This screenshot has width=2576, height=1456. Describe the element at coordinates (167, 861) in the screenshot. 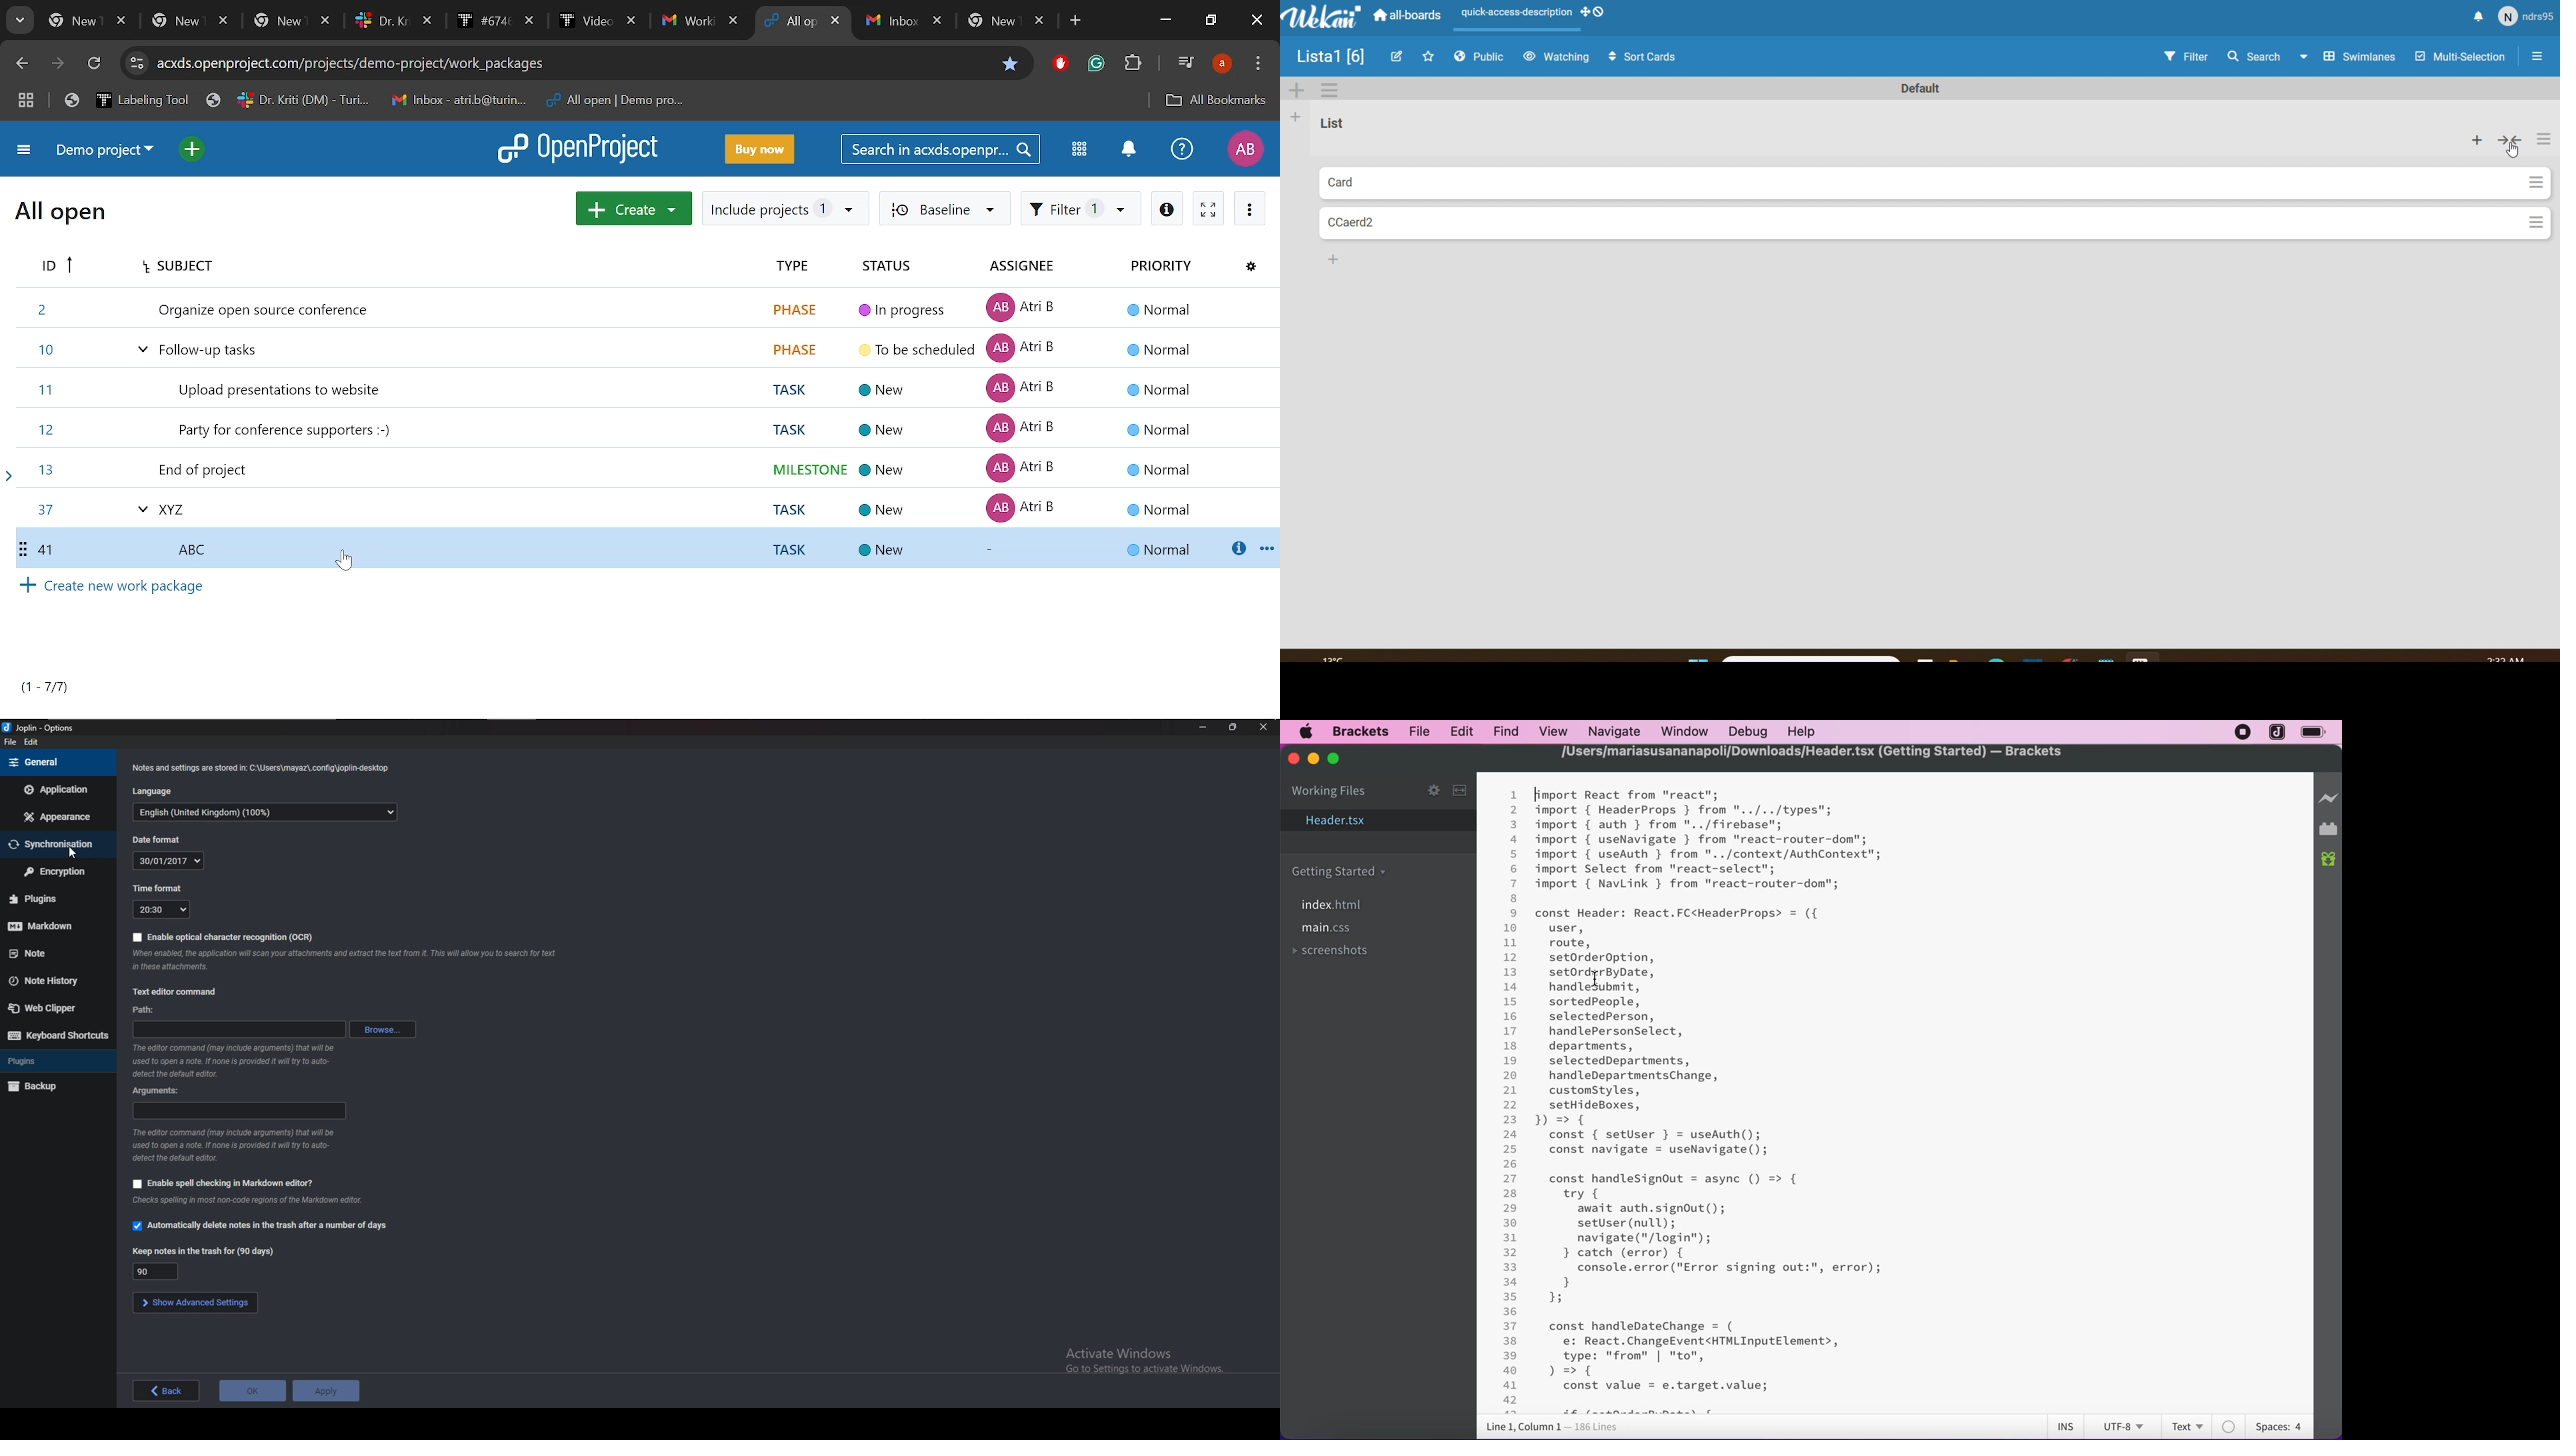

I see `date` at that location.